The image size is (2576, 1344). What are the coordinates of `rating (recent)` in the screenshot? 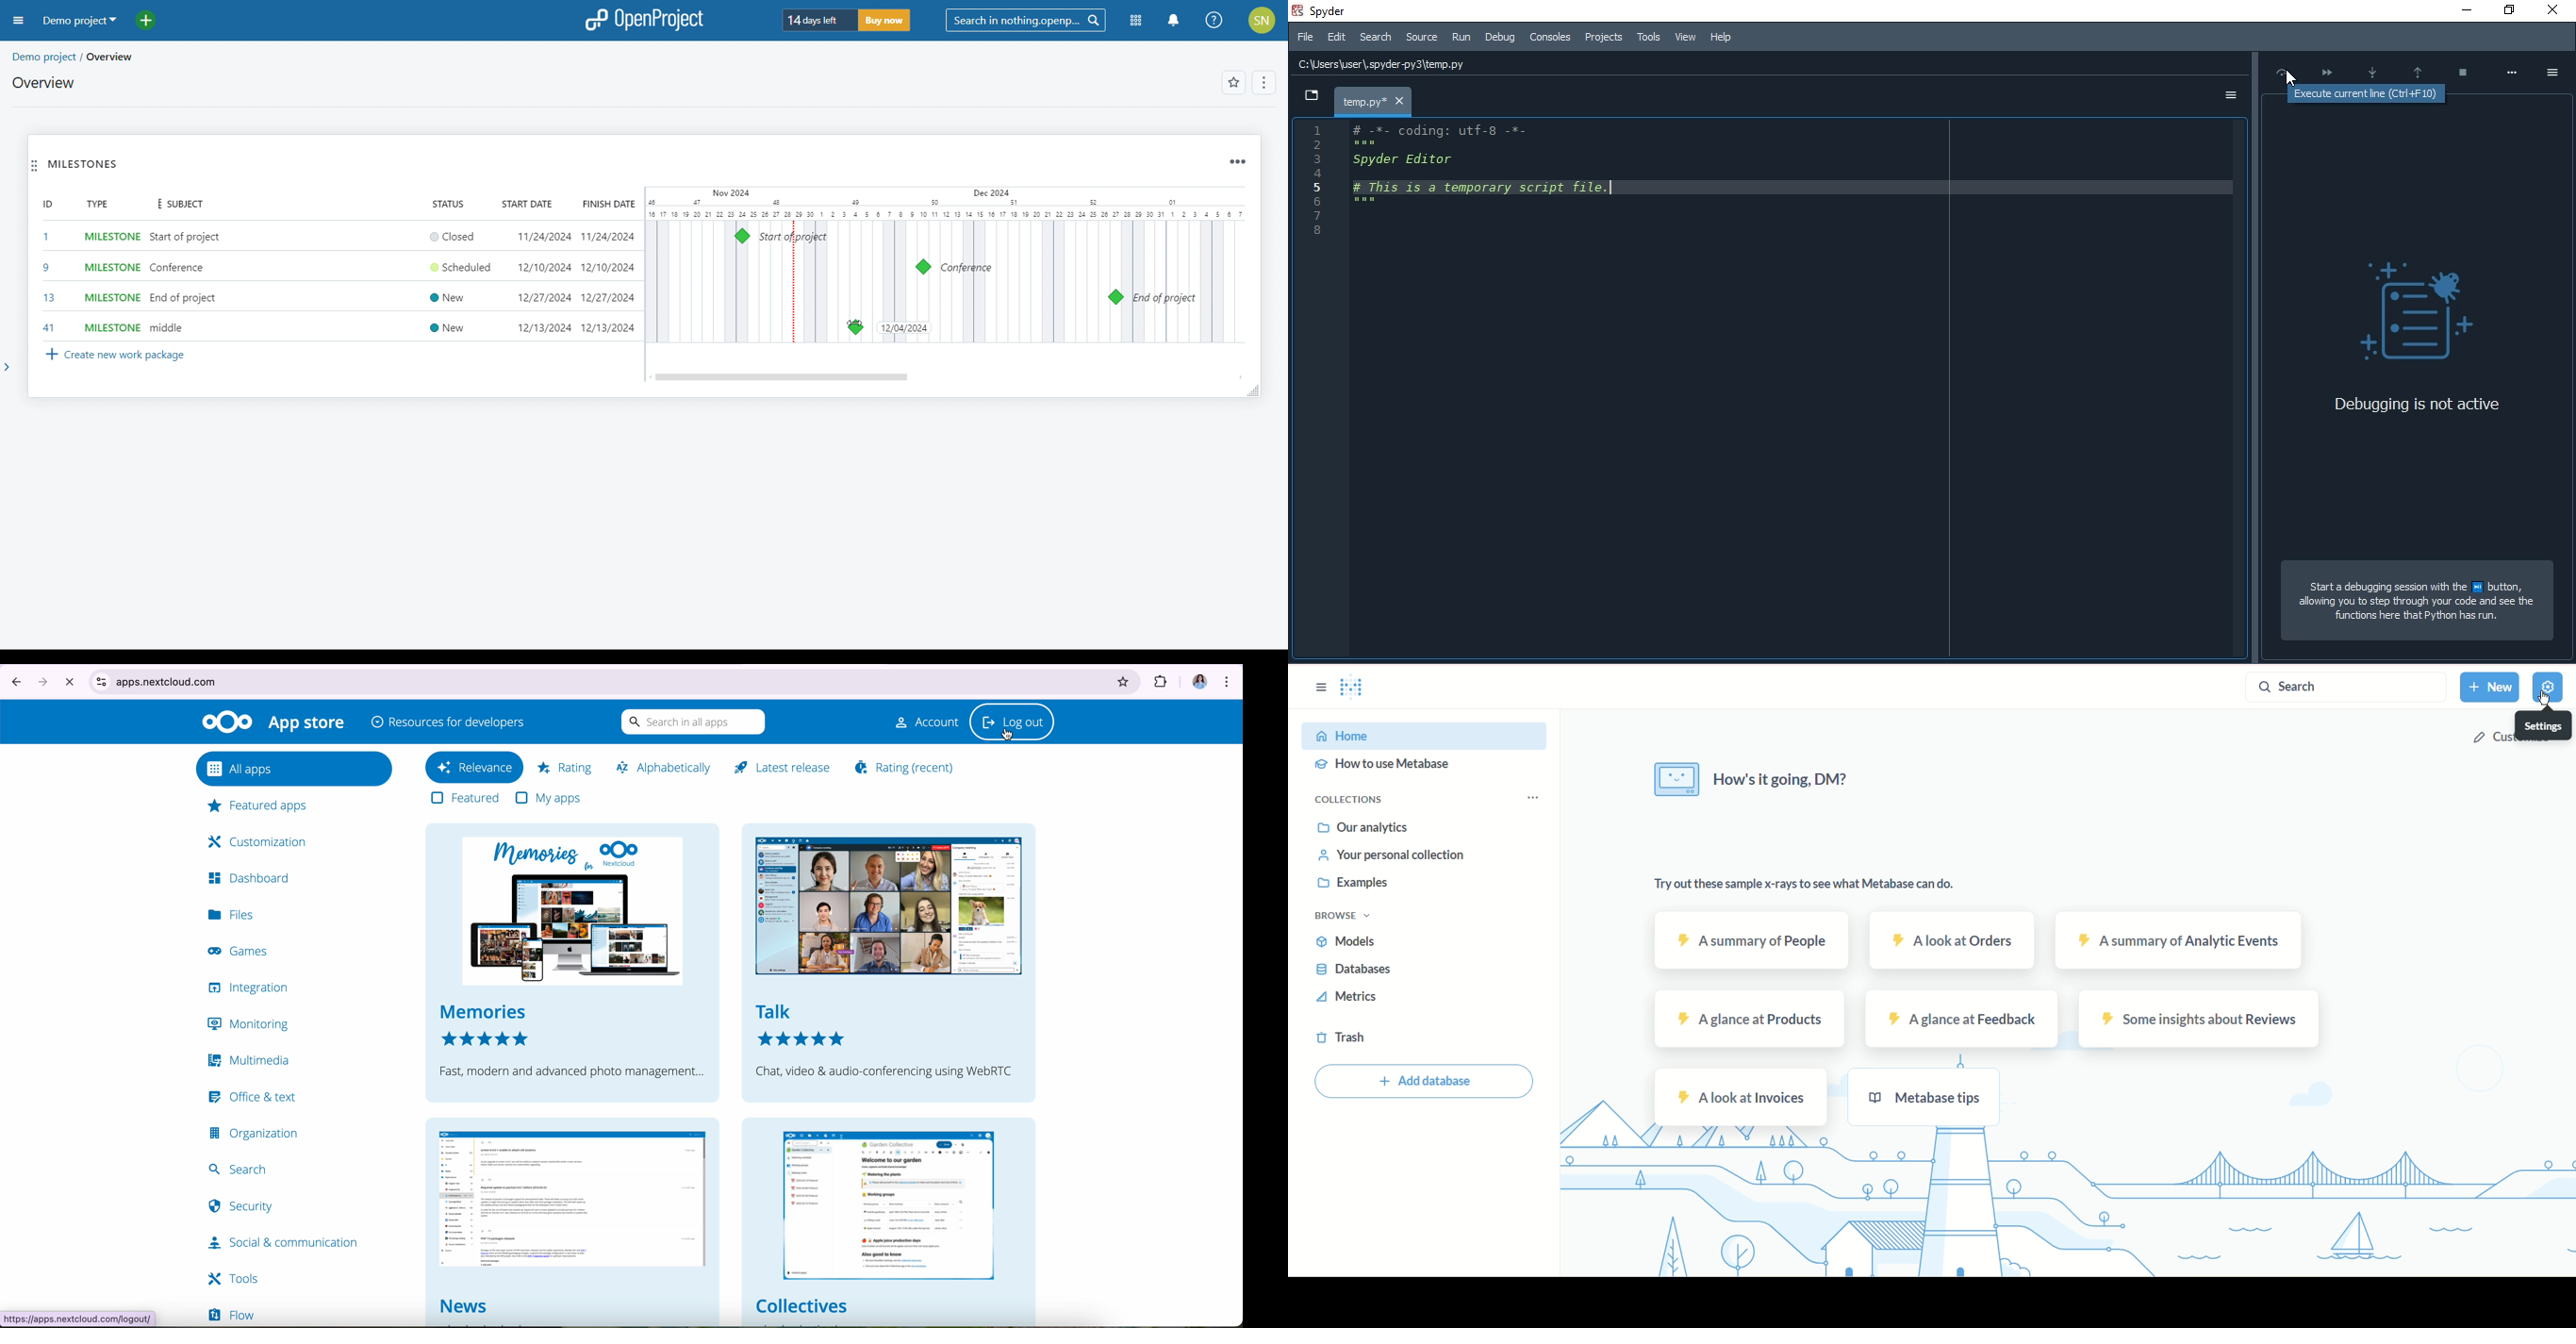 It's located at (905, 767).